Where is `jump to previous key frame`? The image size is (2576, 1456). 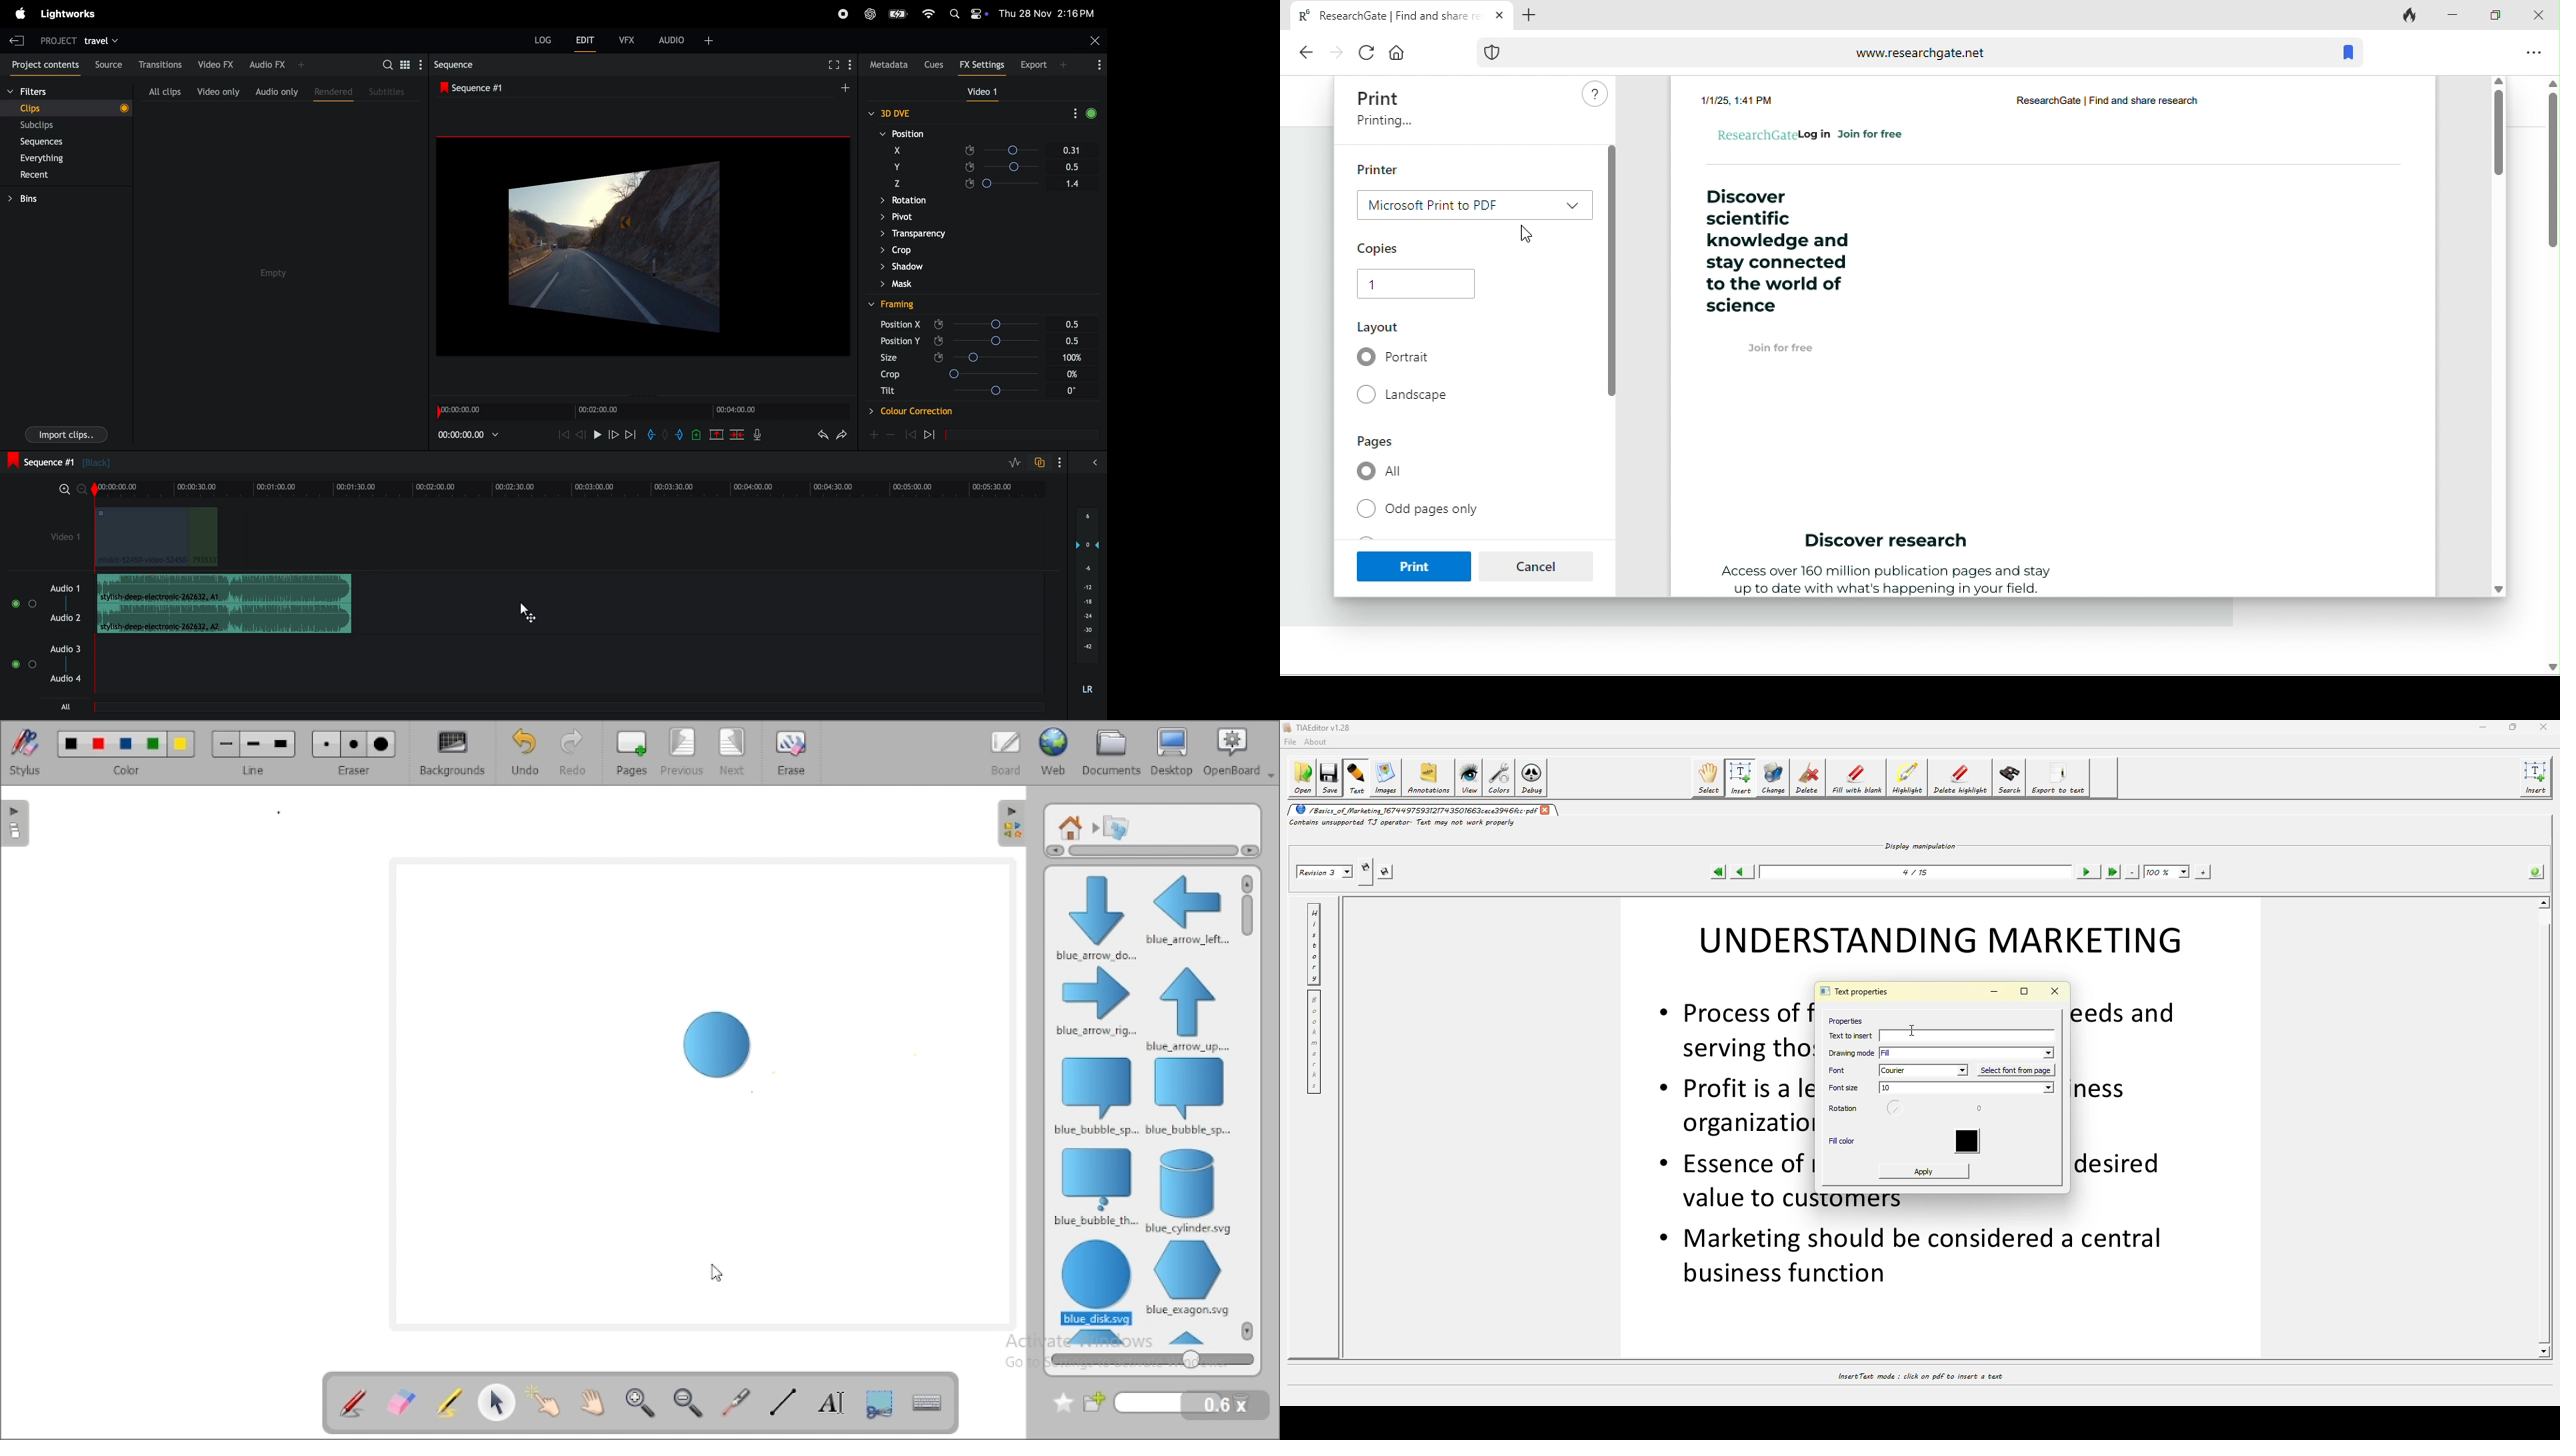 jump to previous key frame is located at coordinates (910, 434).